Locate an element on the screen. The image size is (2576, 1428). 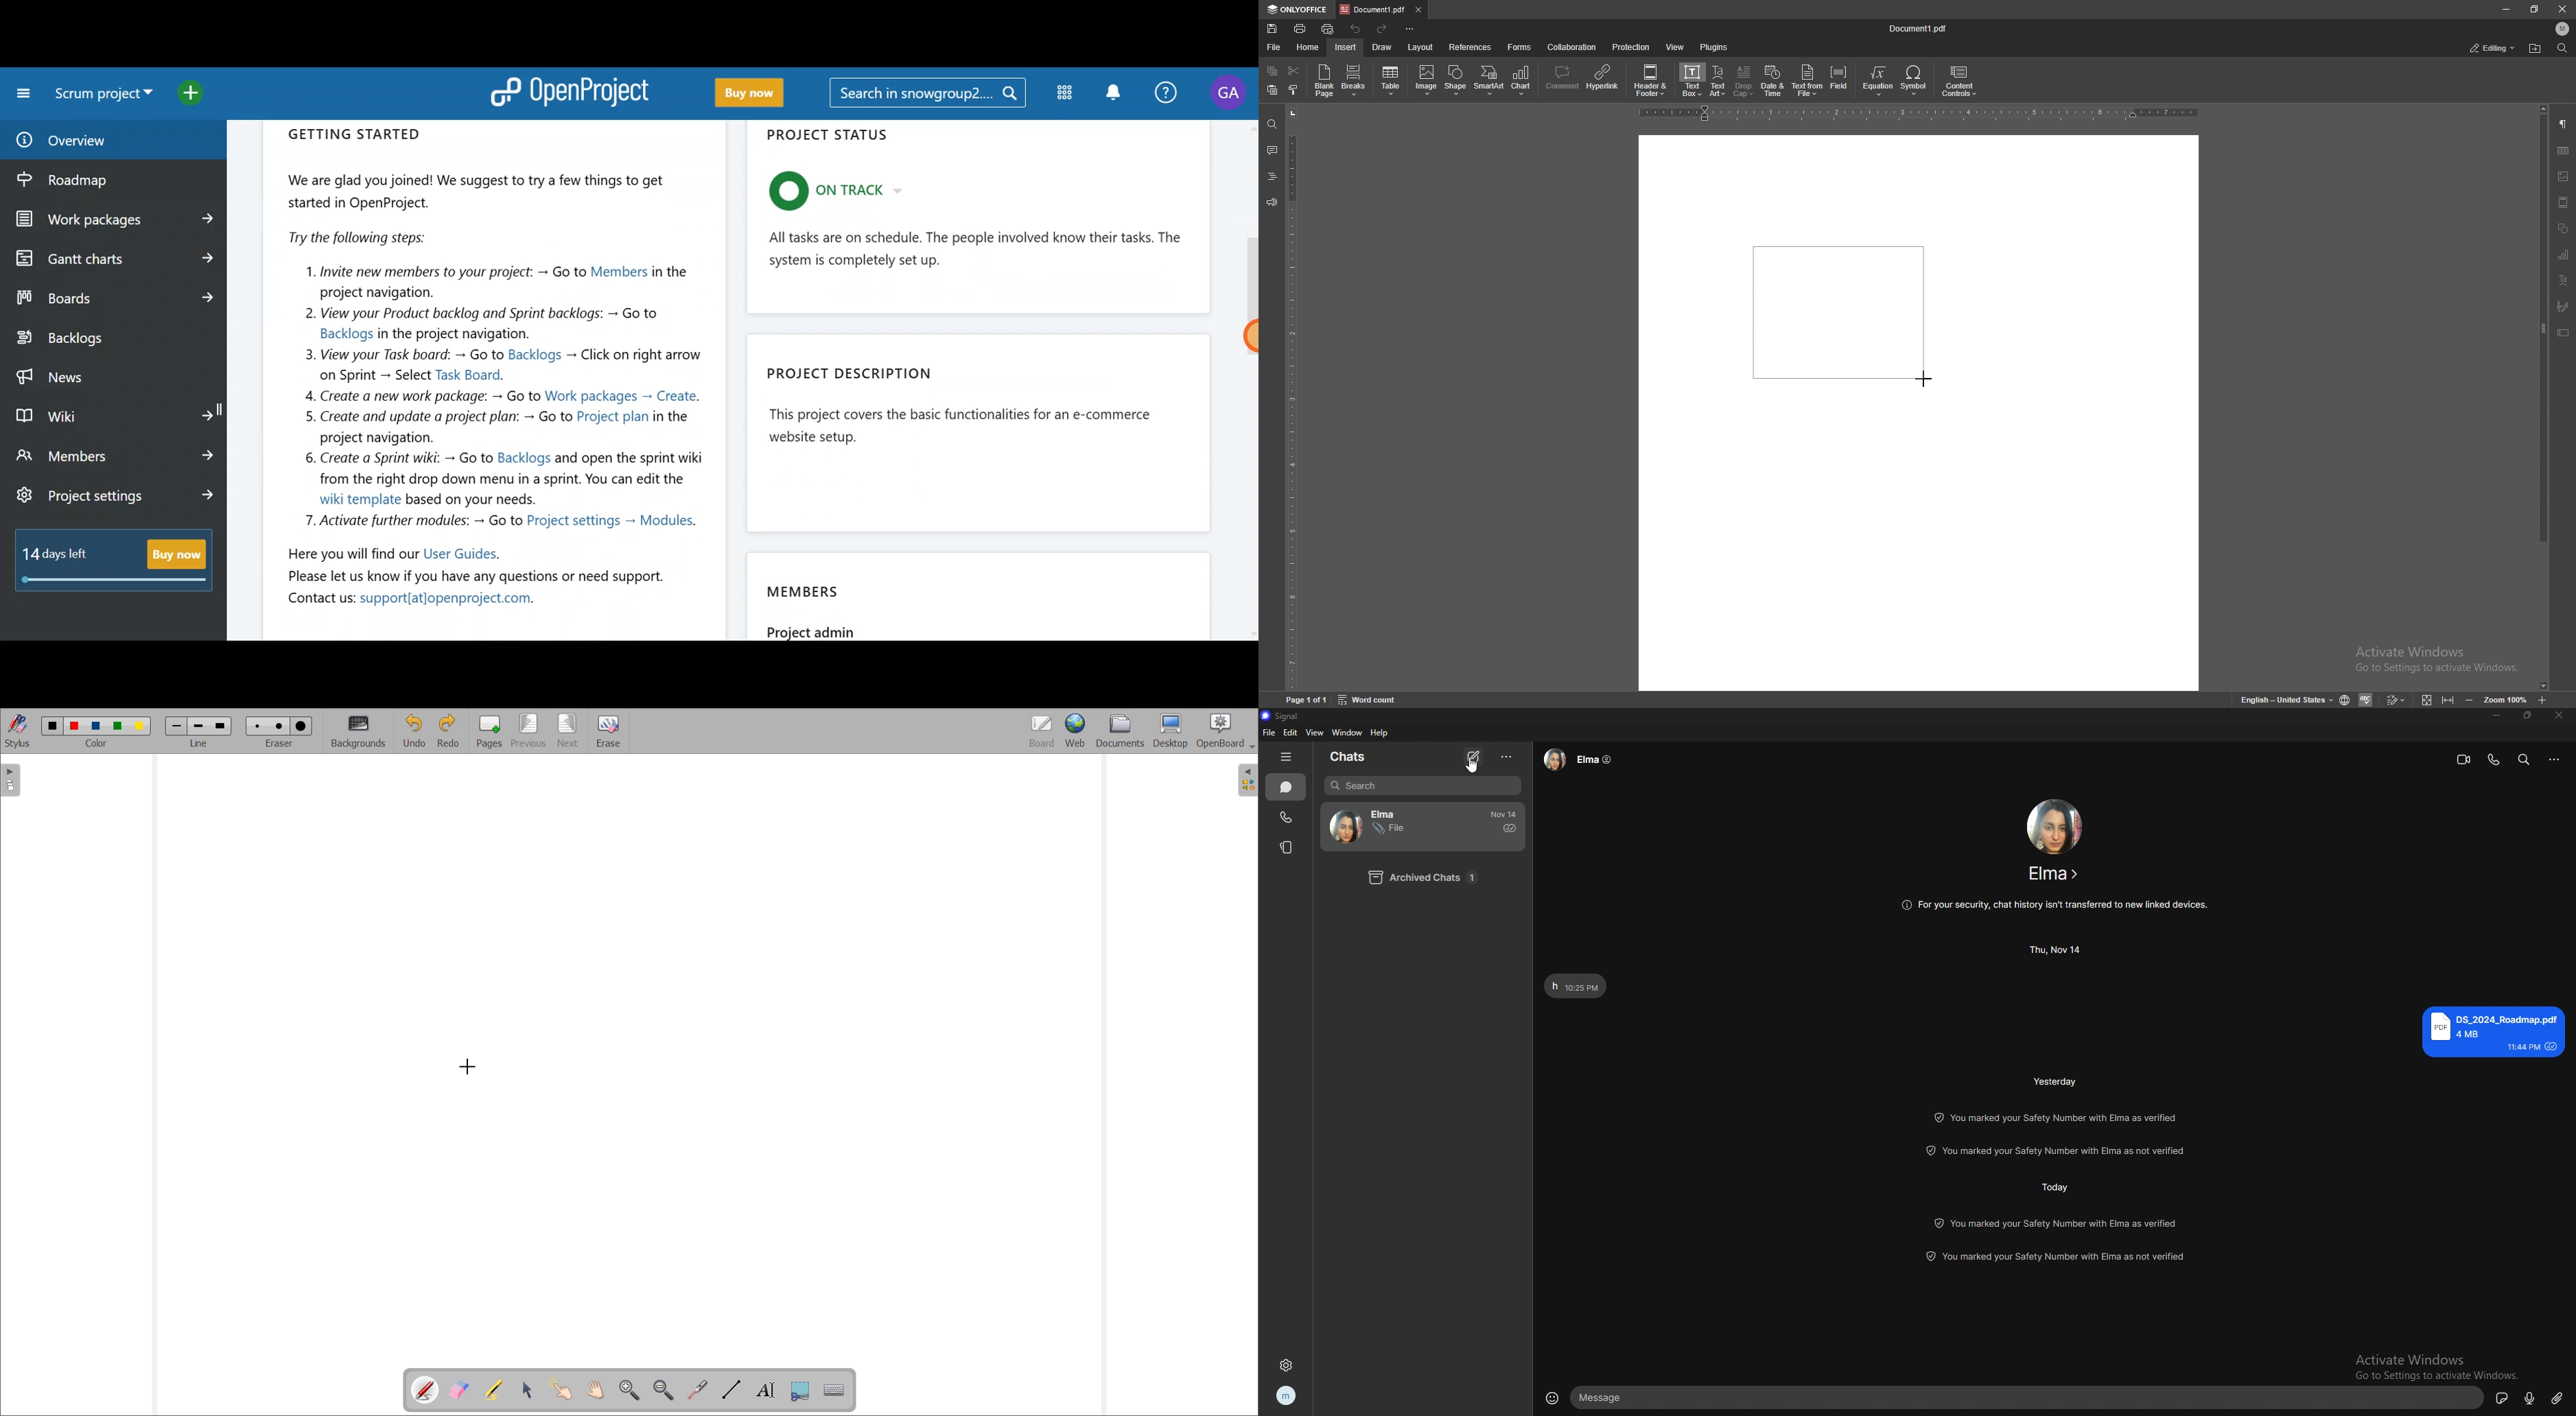
text is located at coordinates (2494, 1031).